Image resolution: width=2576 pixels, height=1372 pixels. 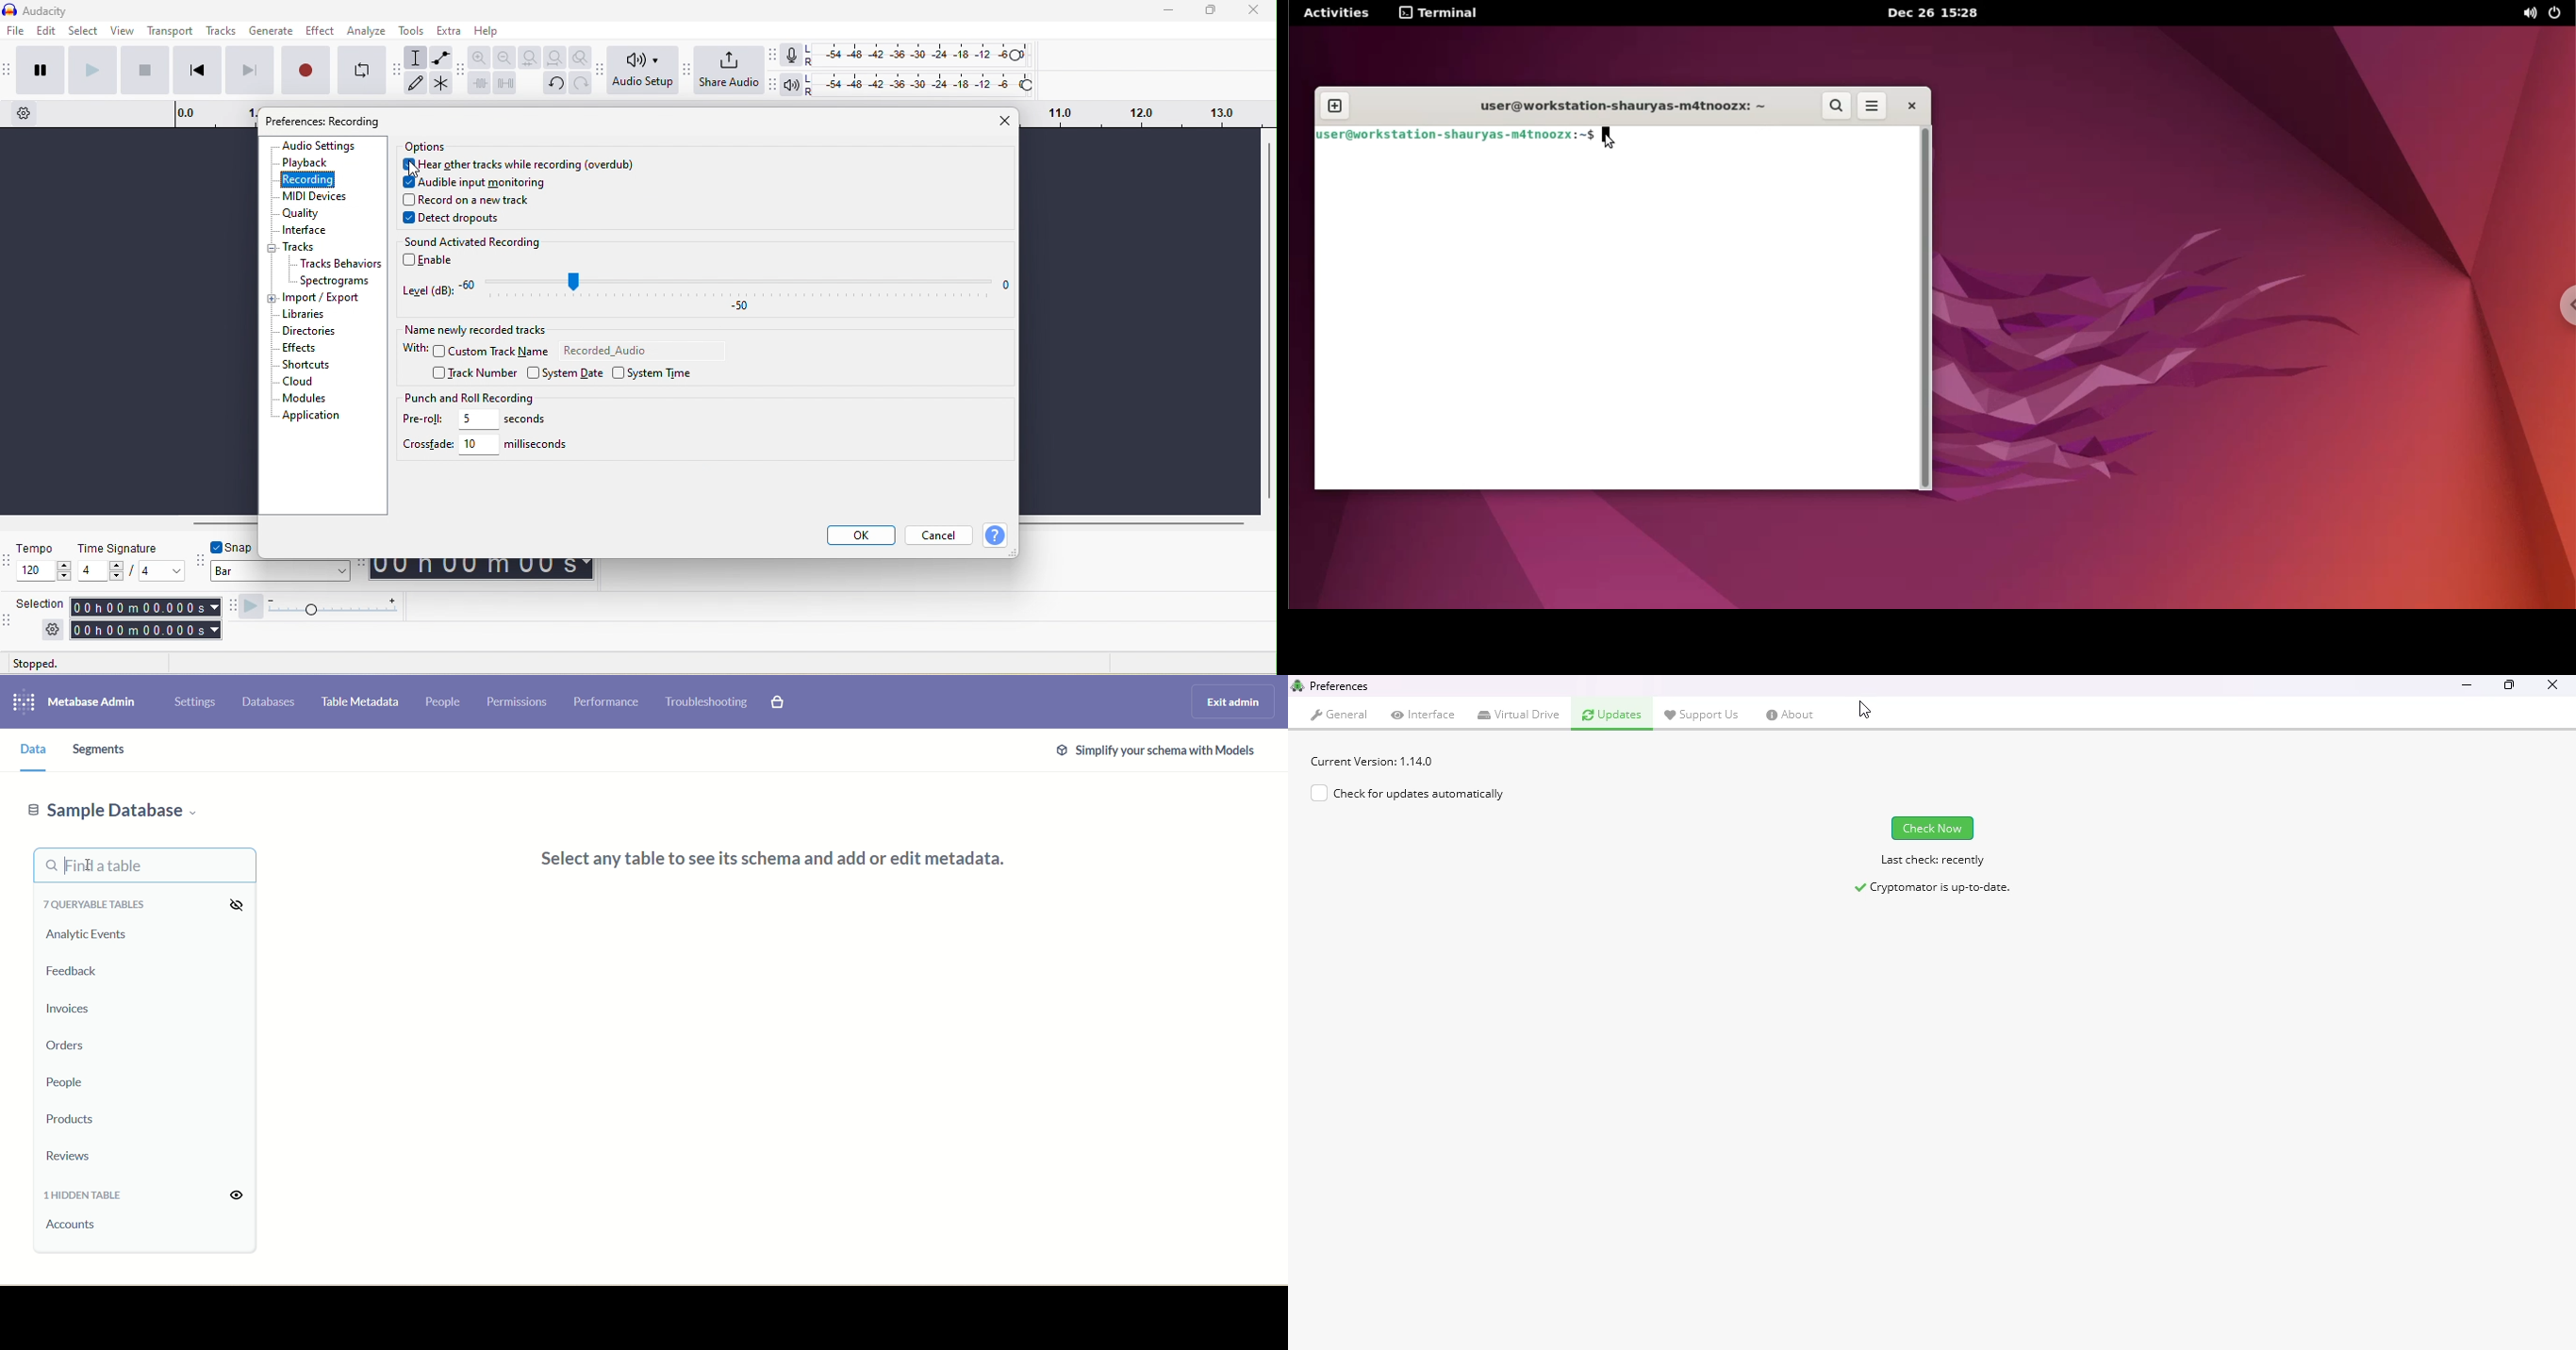 I want to click on modules, so click(x=304, y=399).